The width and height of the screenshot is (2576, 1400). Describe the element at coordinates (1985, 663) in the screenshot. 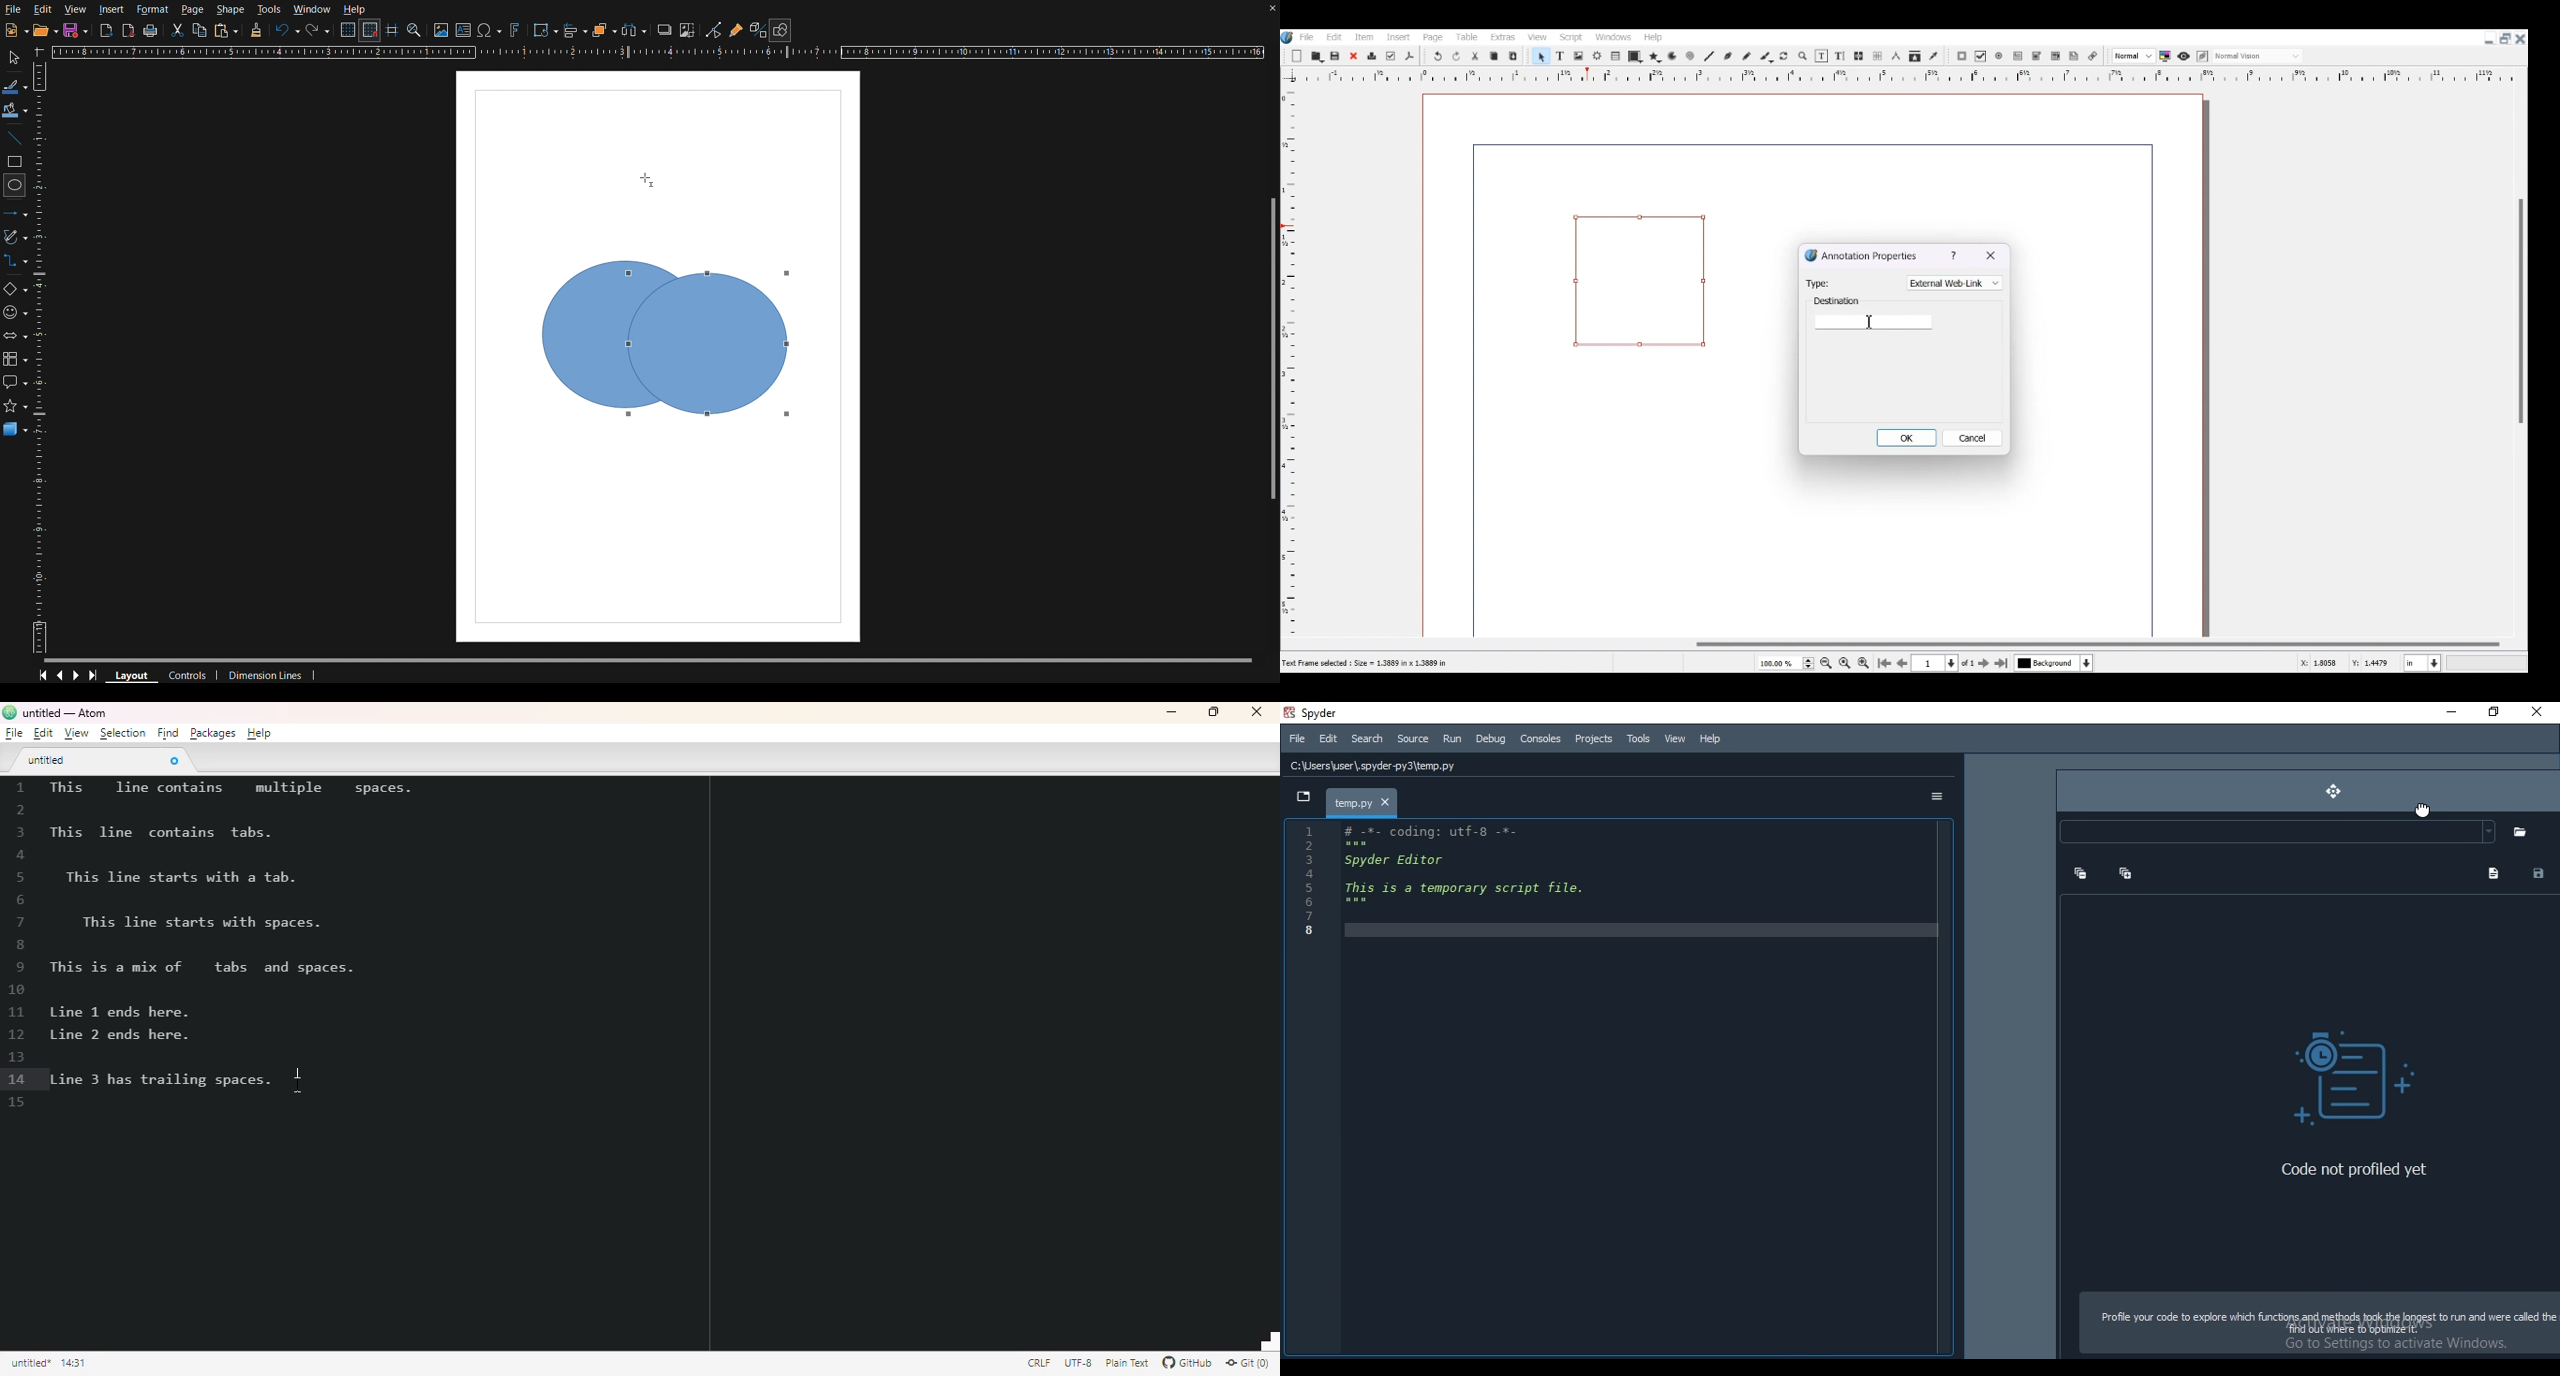

I see `Go to next page` at that location.